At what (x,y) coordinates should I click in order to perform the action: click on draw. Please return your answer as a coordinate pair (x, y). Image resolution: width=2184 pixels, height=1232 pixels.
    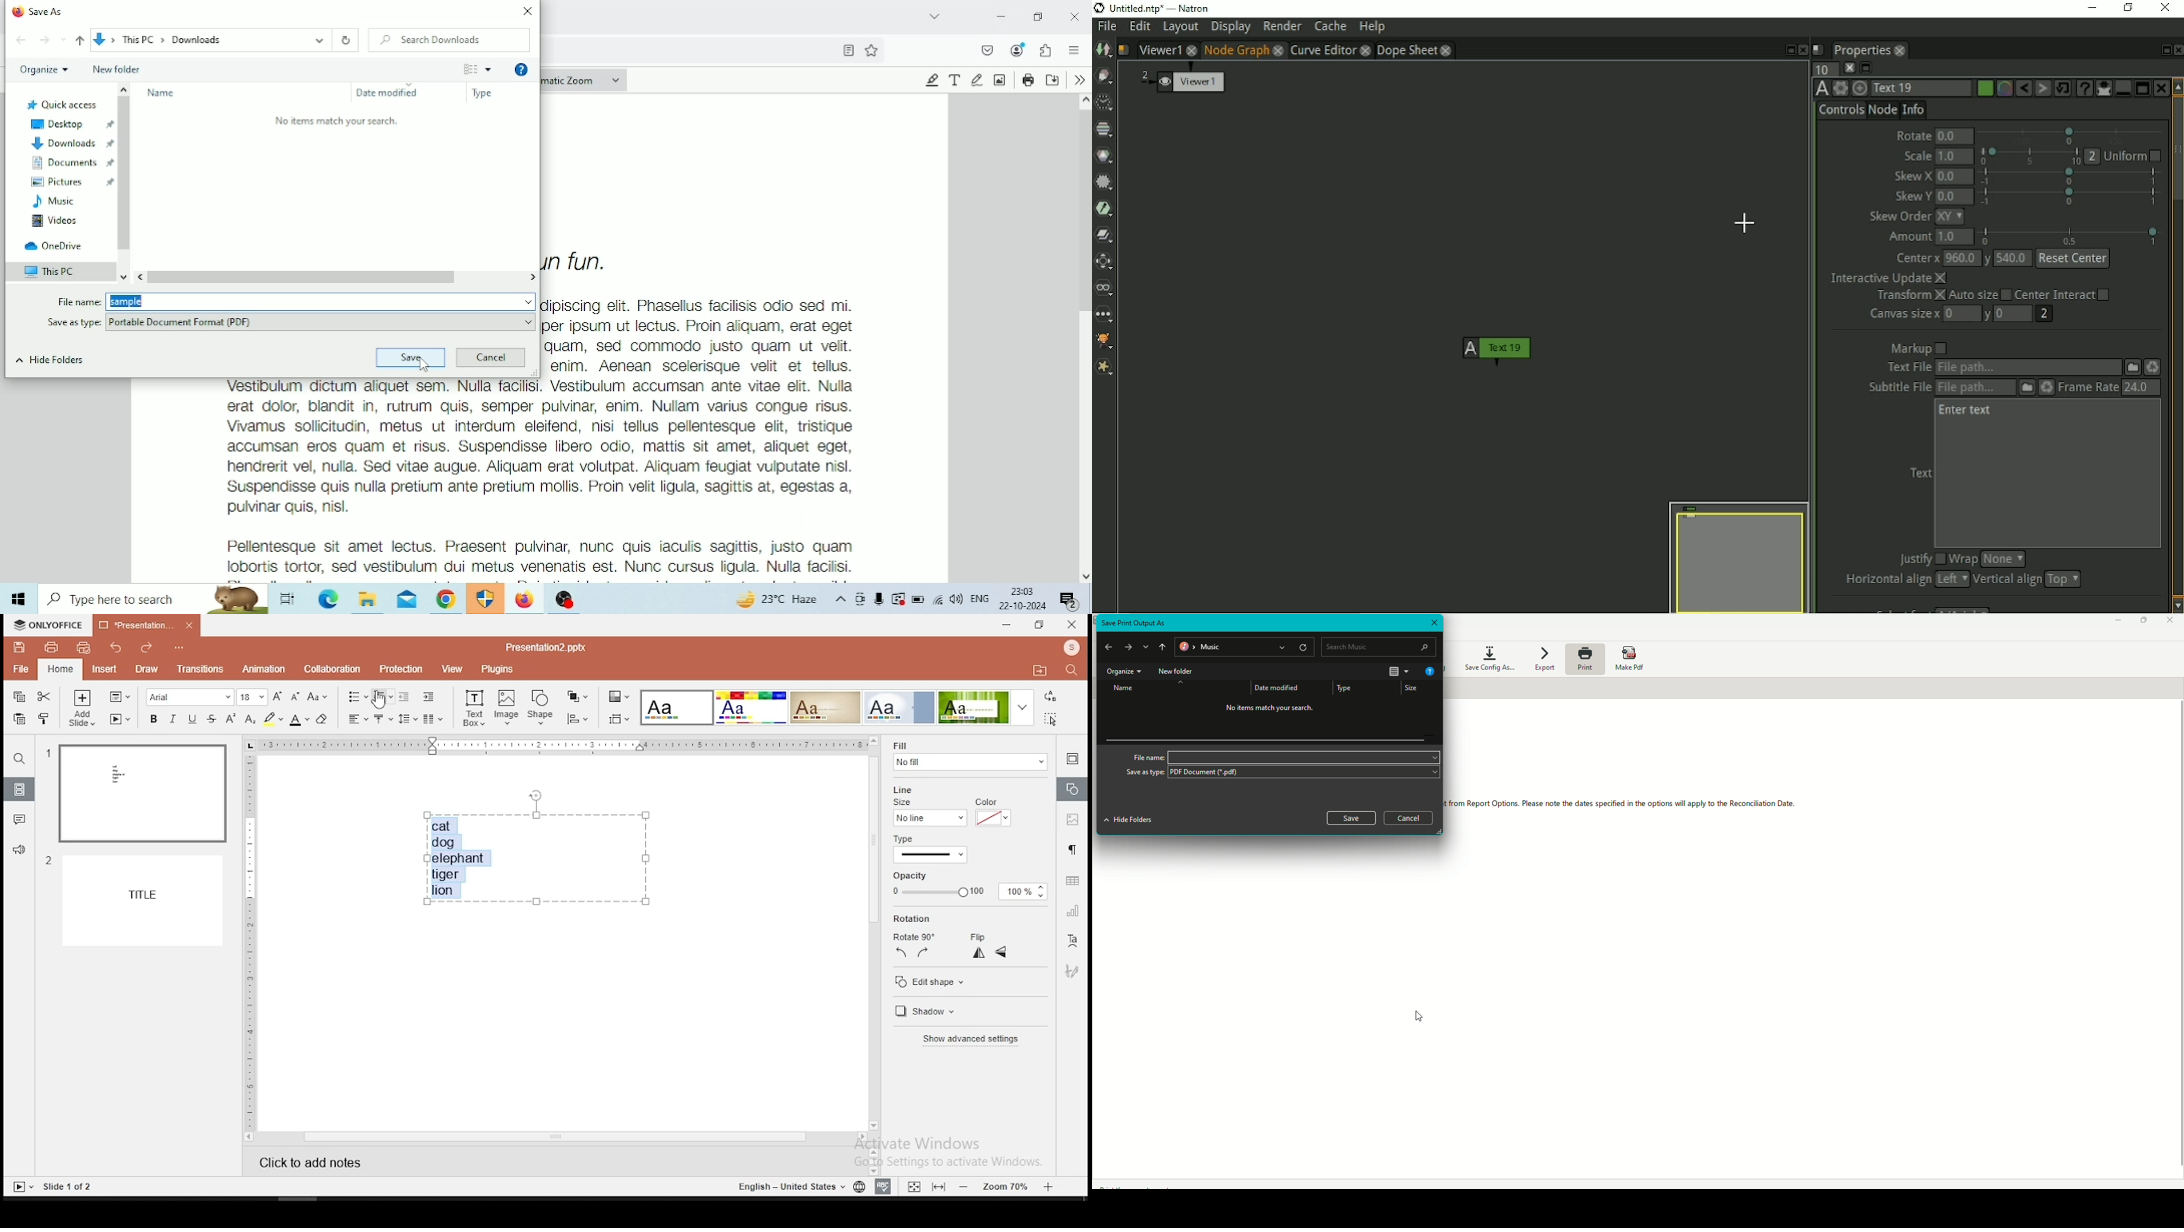
    Looking at the image, I should click on (147, 669).